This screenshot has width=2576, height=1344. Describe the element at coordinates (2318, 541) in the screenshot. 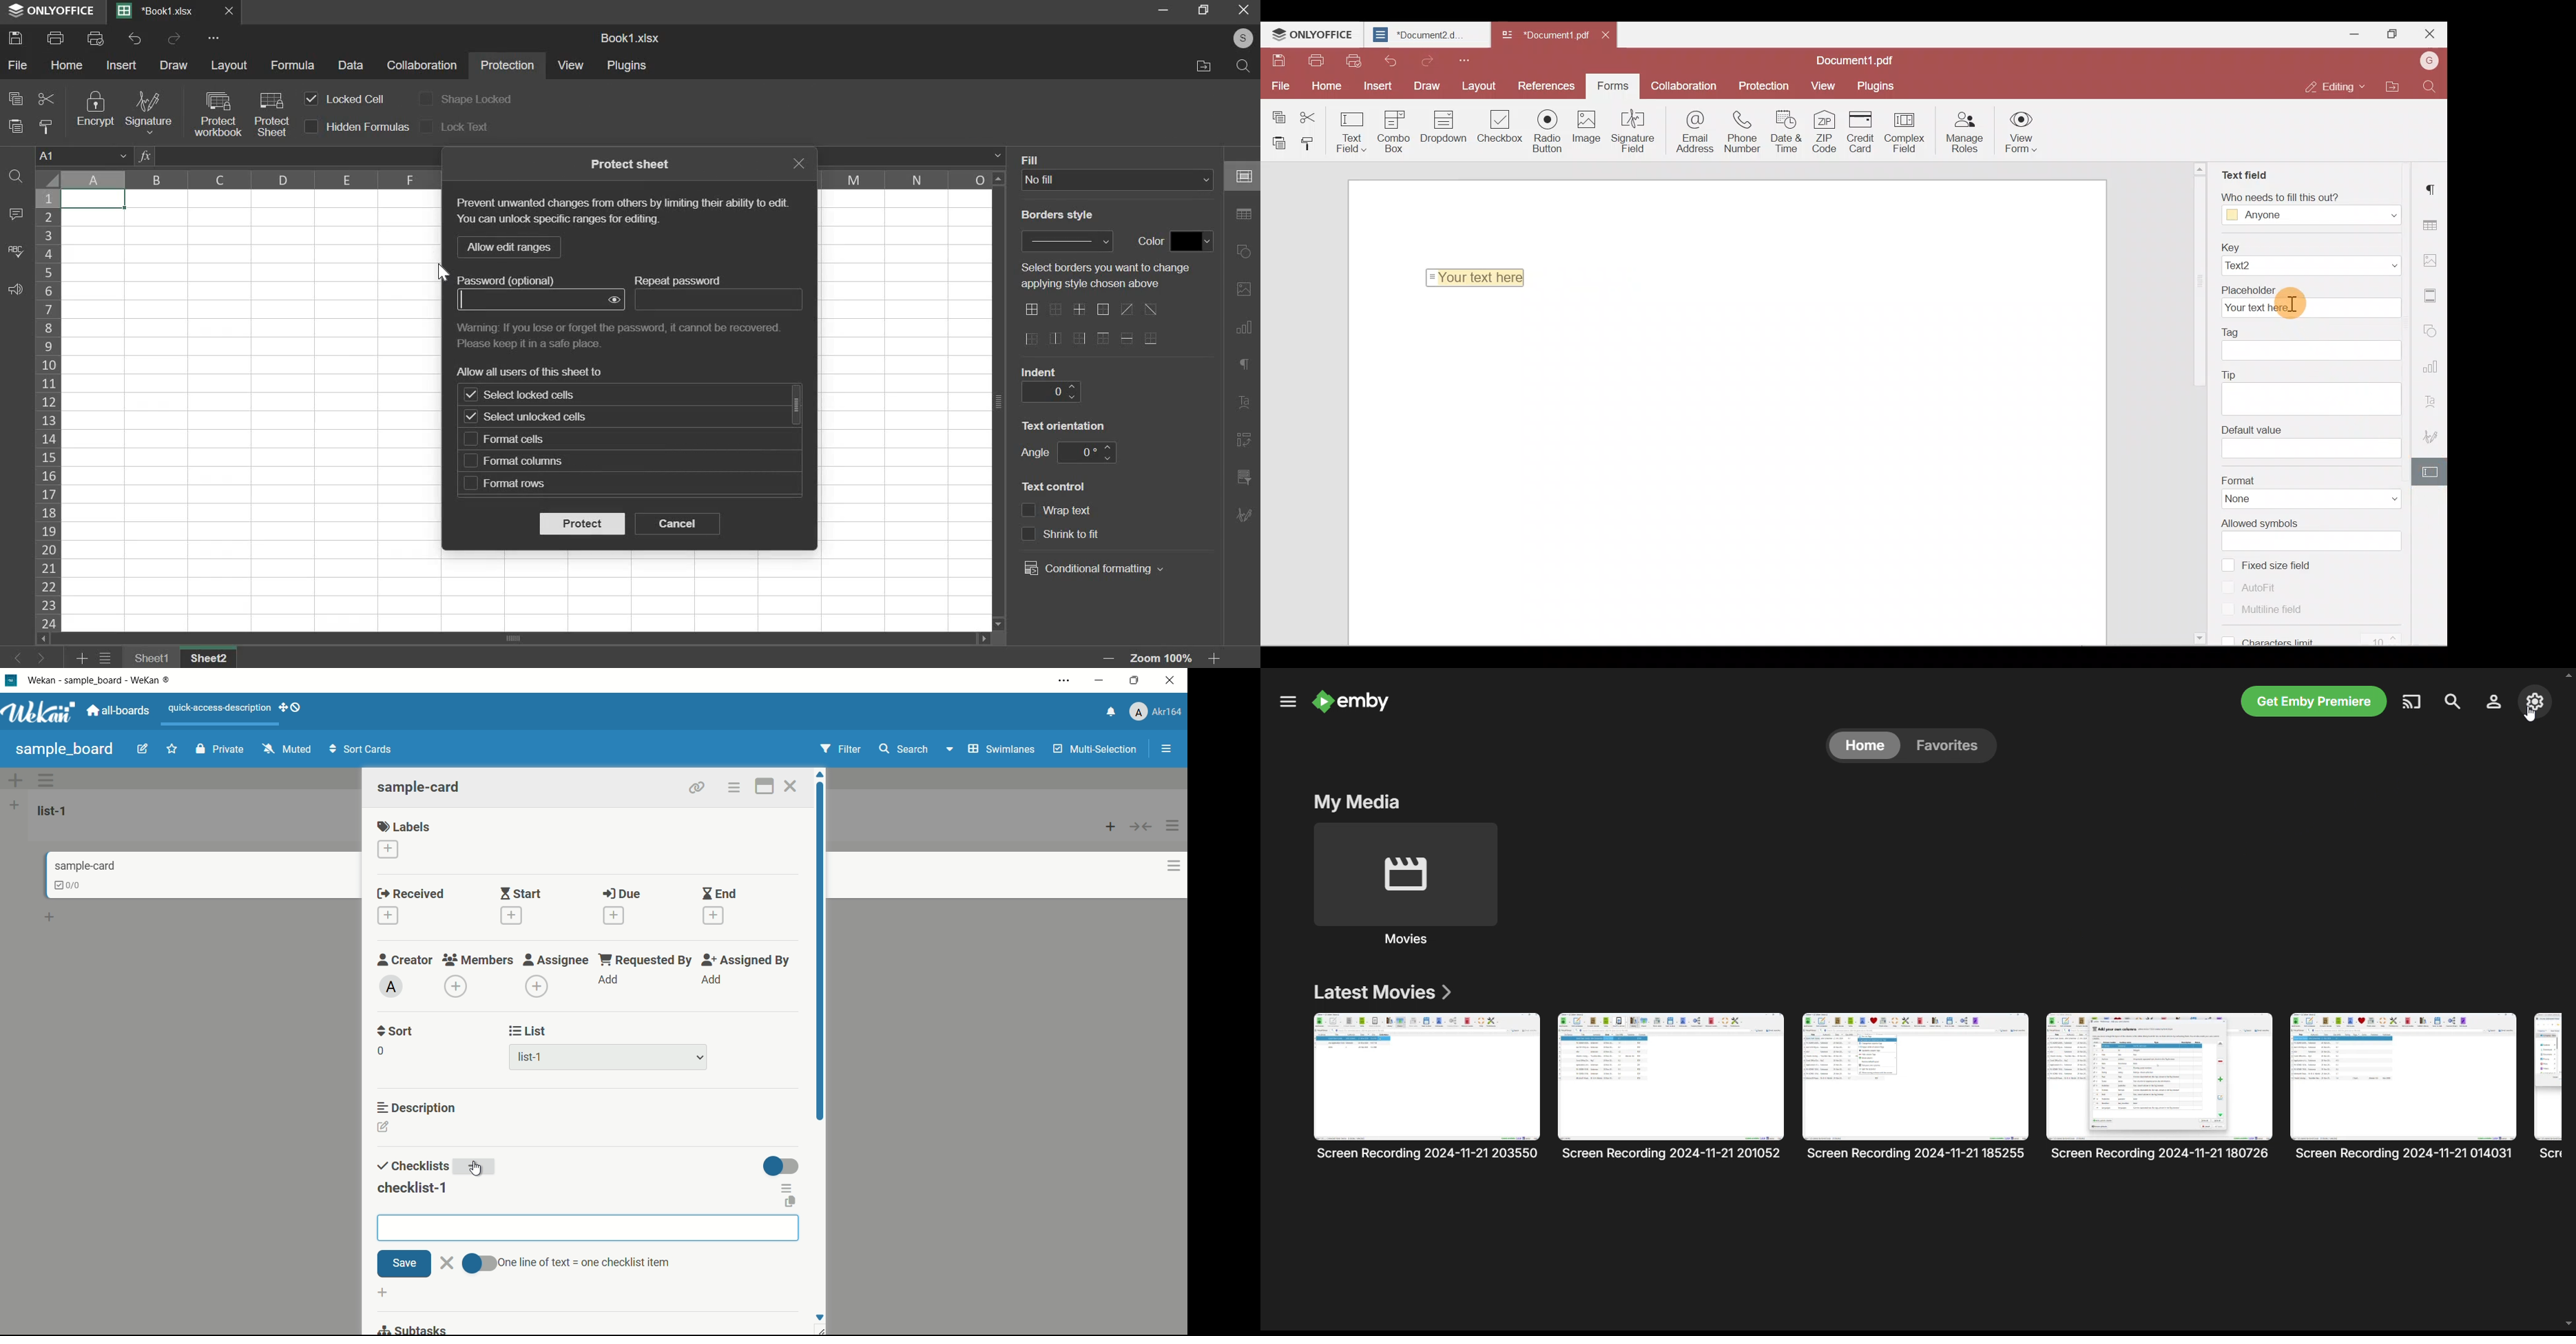

I see `Allowed symbols field` at that location.